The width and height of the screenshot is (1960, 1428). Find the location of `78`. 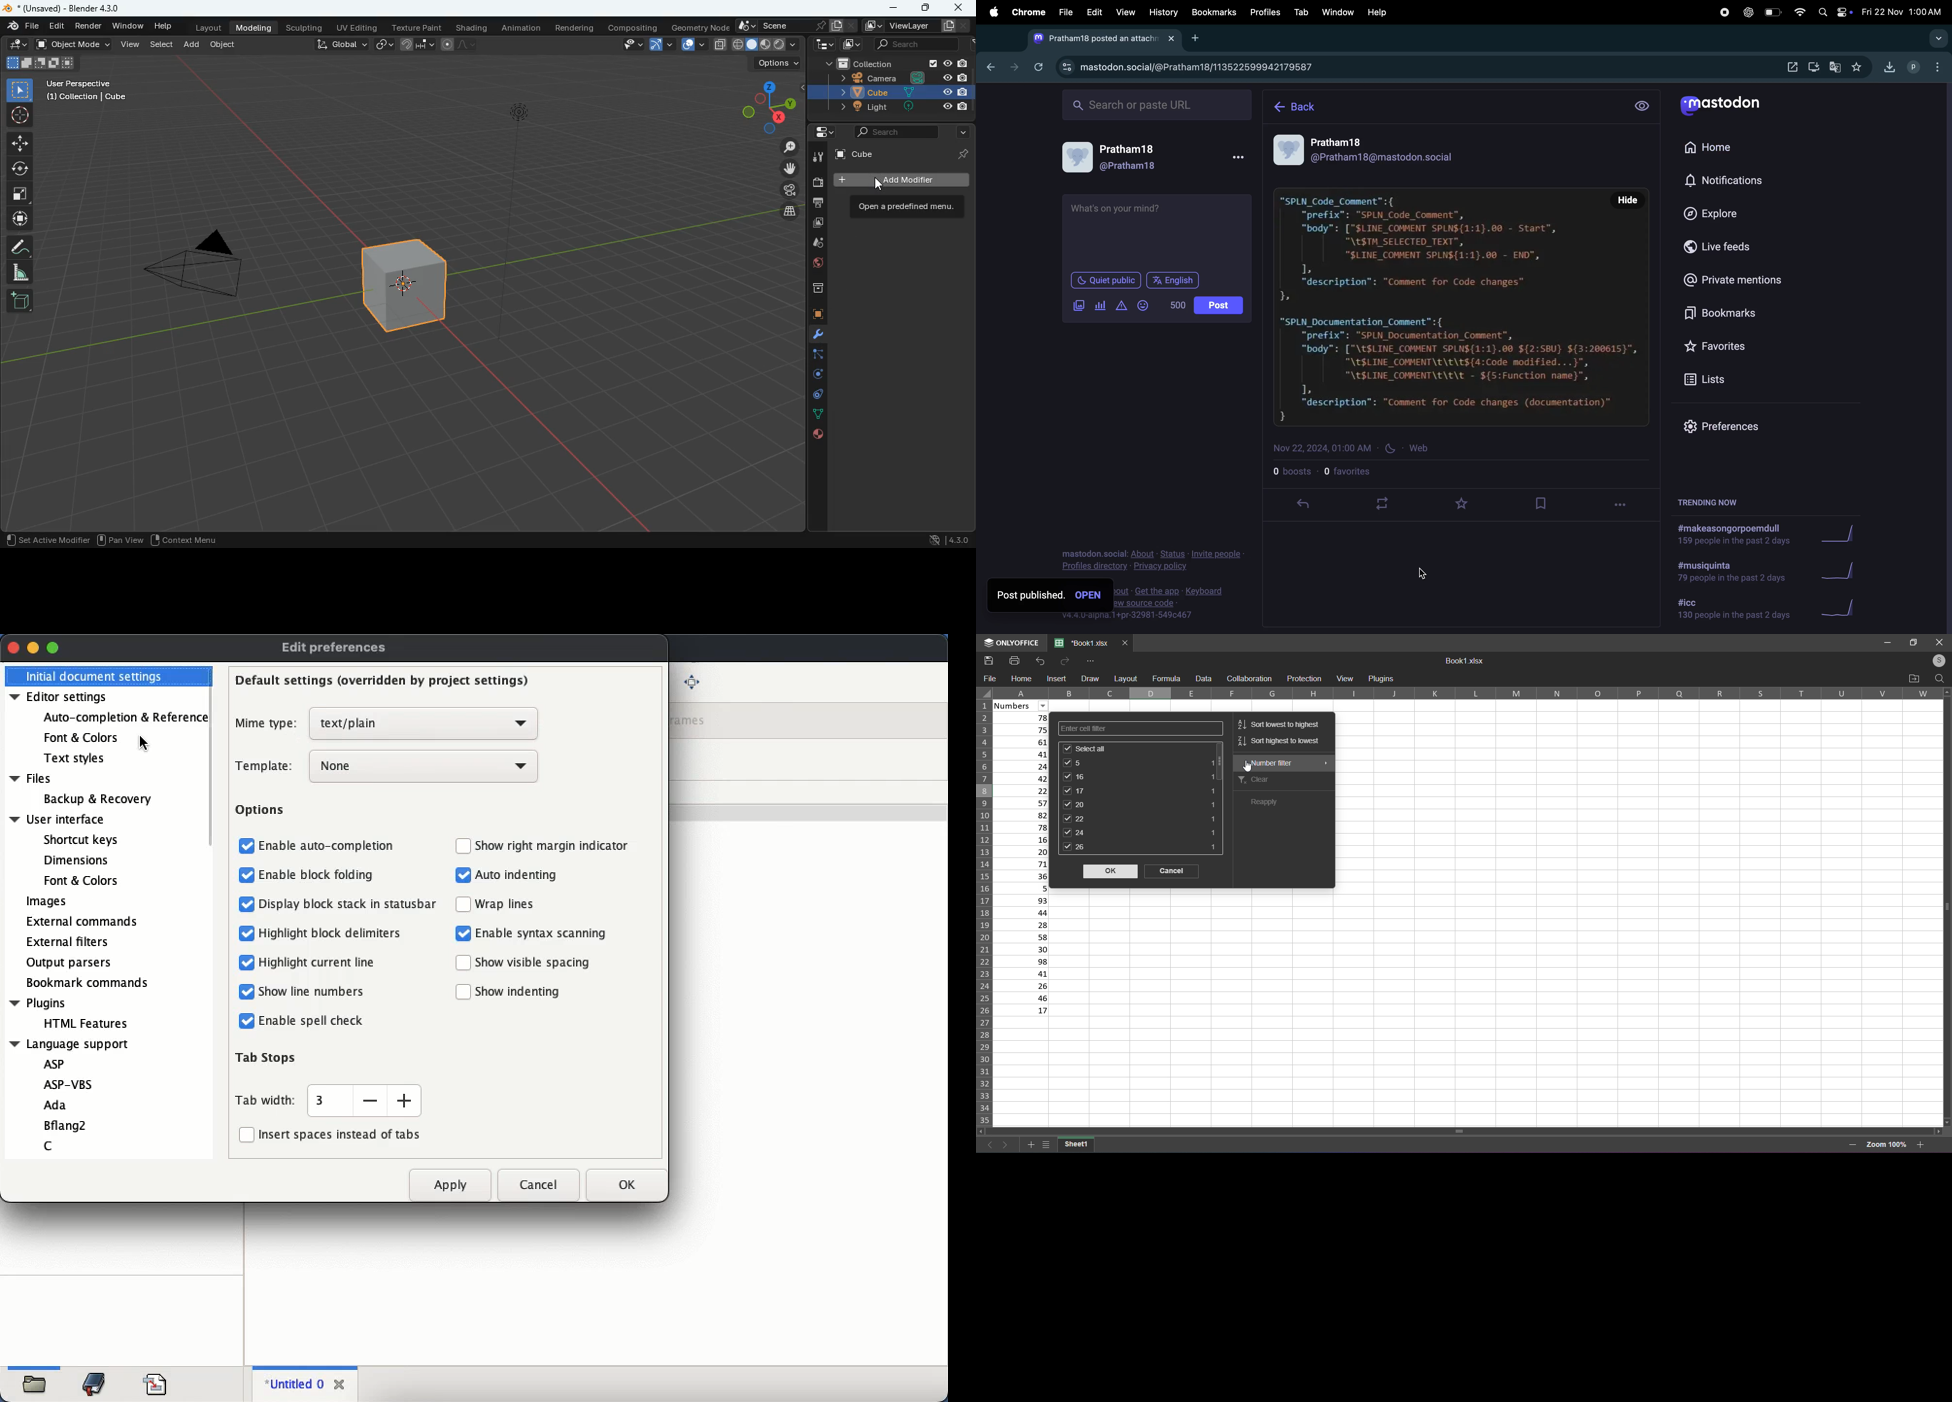

78 is located at coordinates (1024, 827).